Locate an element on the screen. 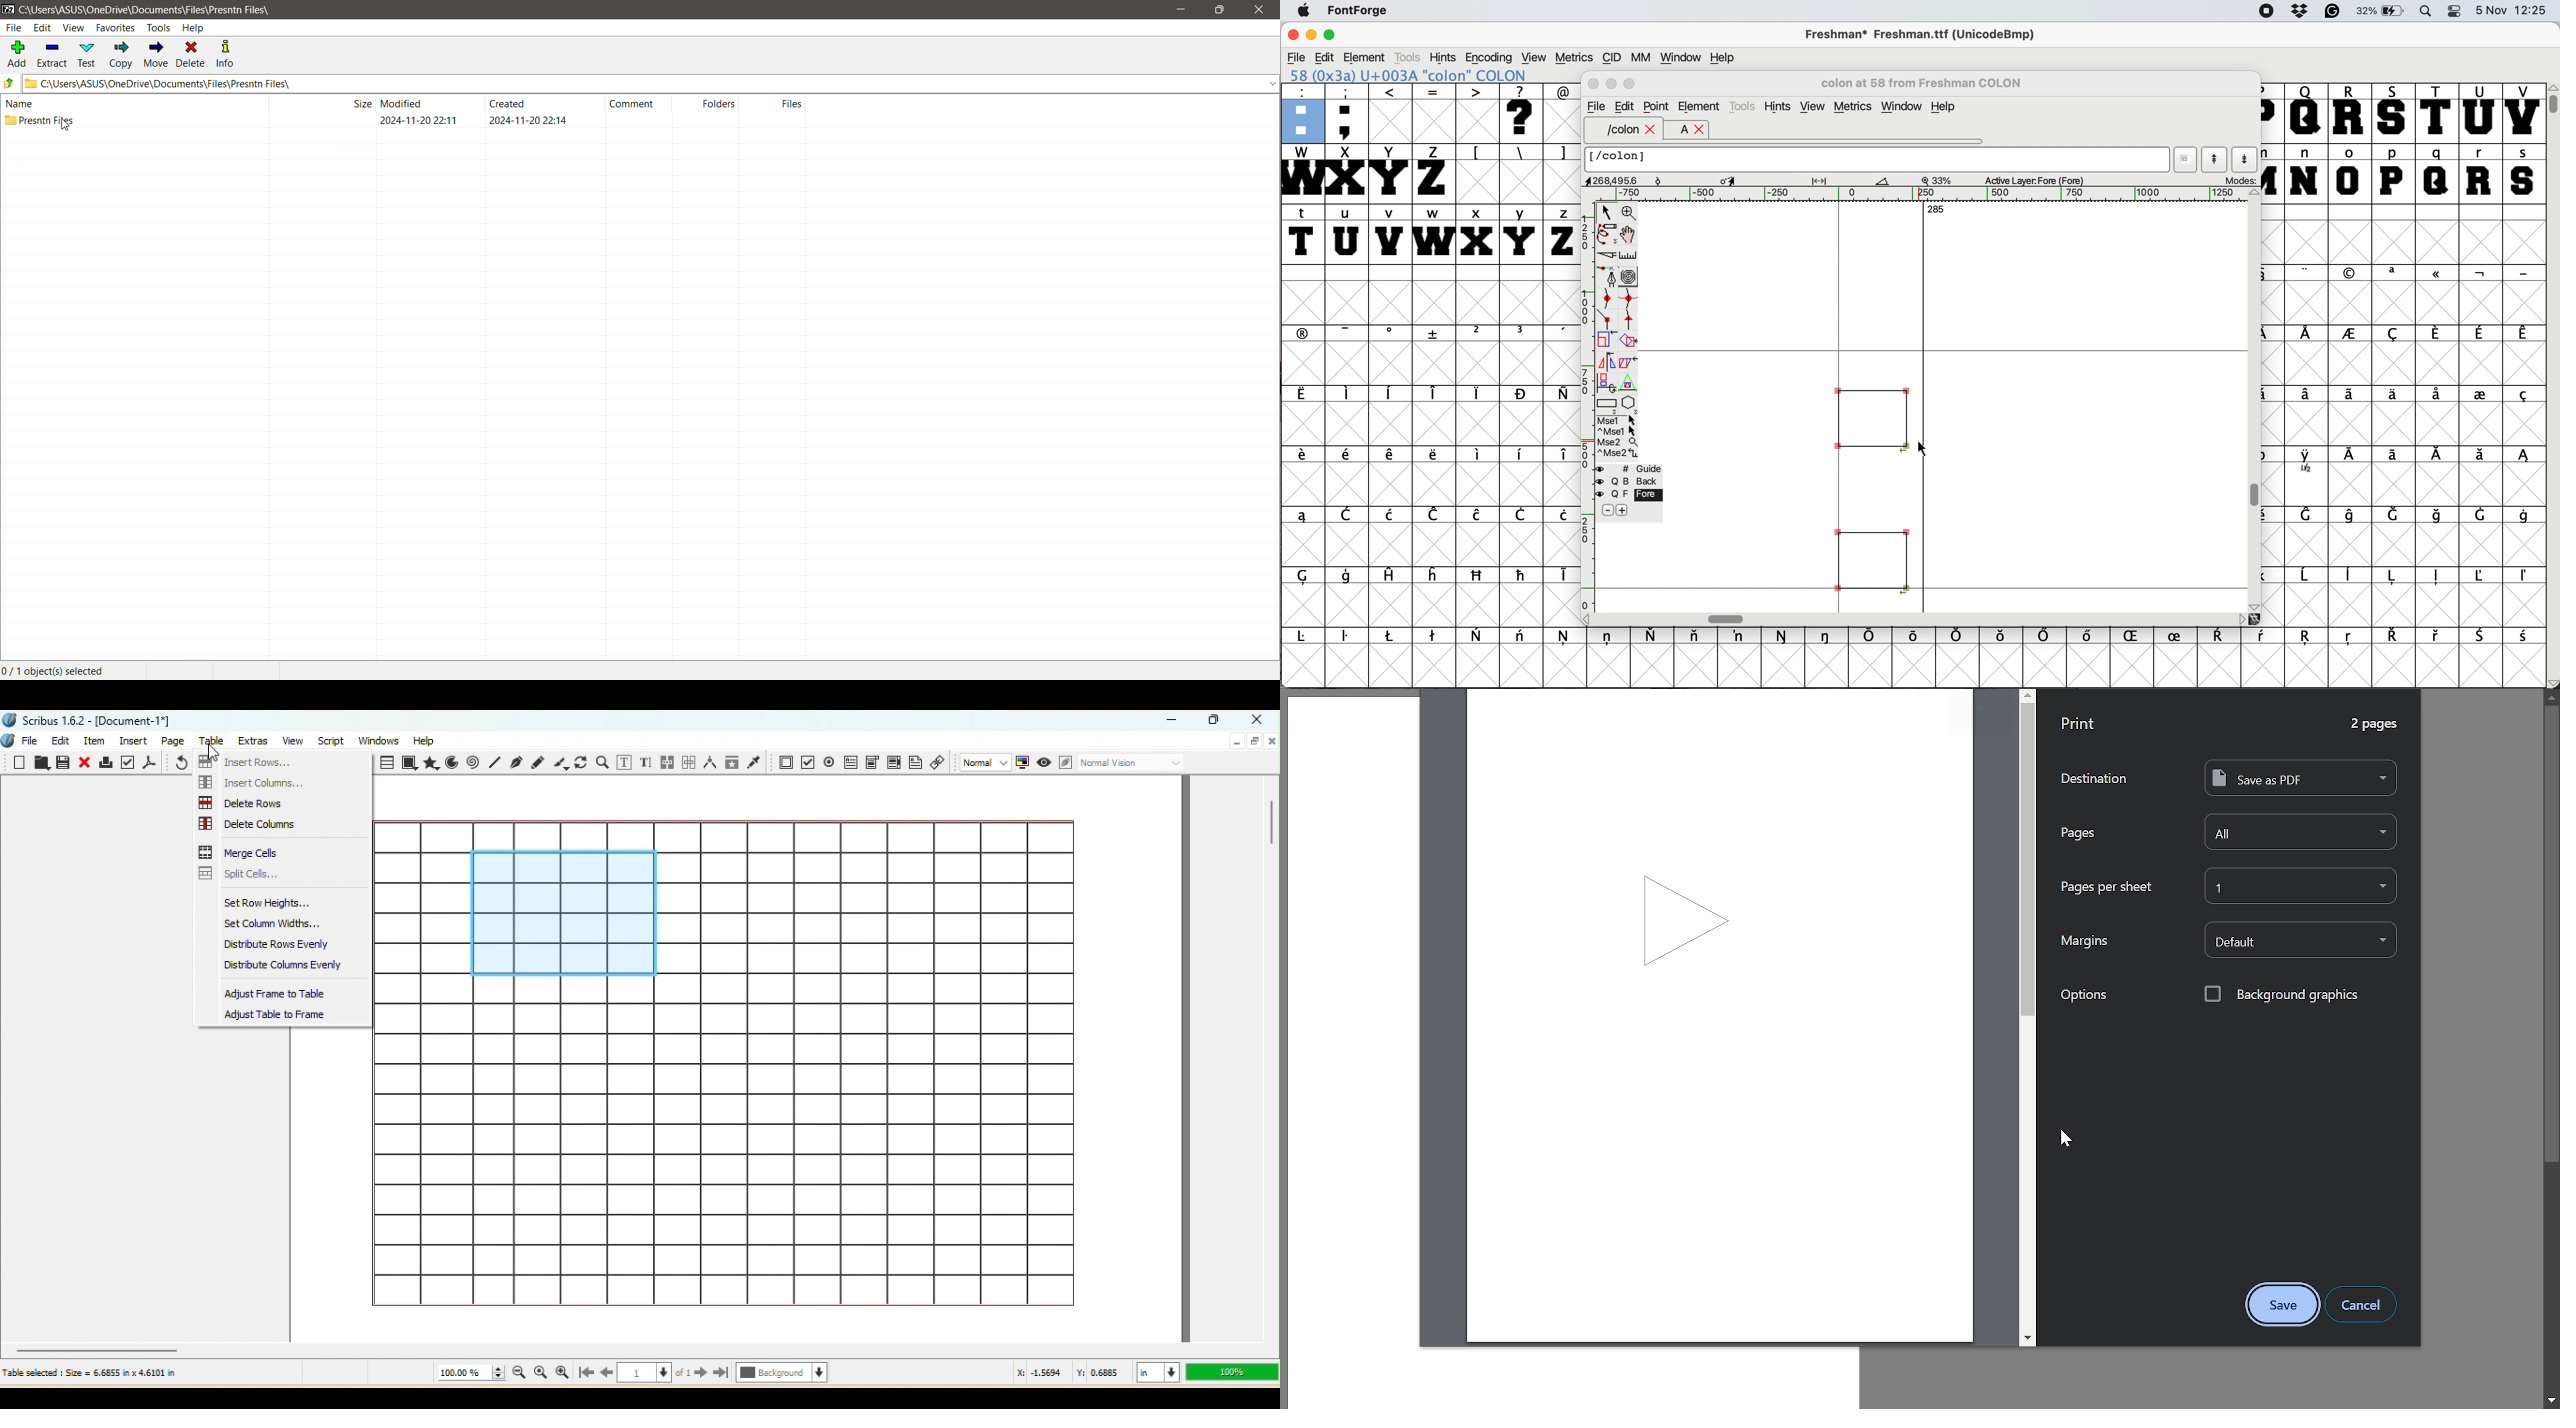 Image resolution: width=2576 pixels, height=1428 pixels. t is located at coordinates (1304, 234).